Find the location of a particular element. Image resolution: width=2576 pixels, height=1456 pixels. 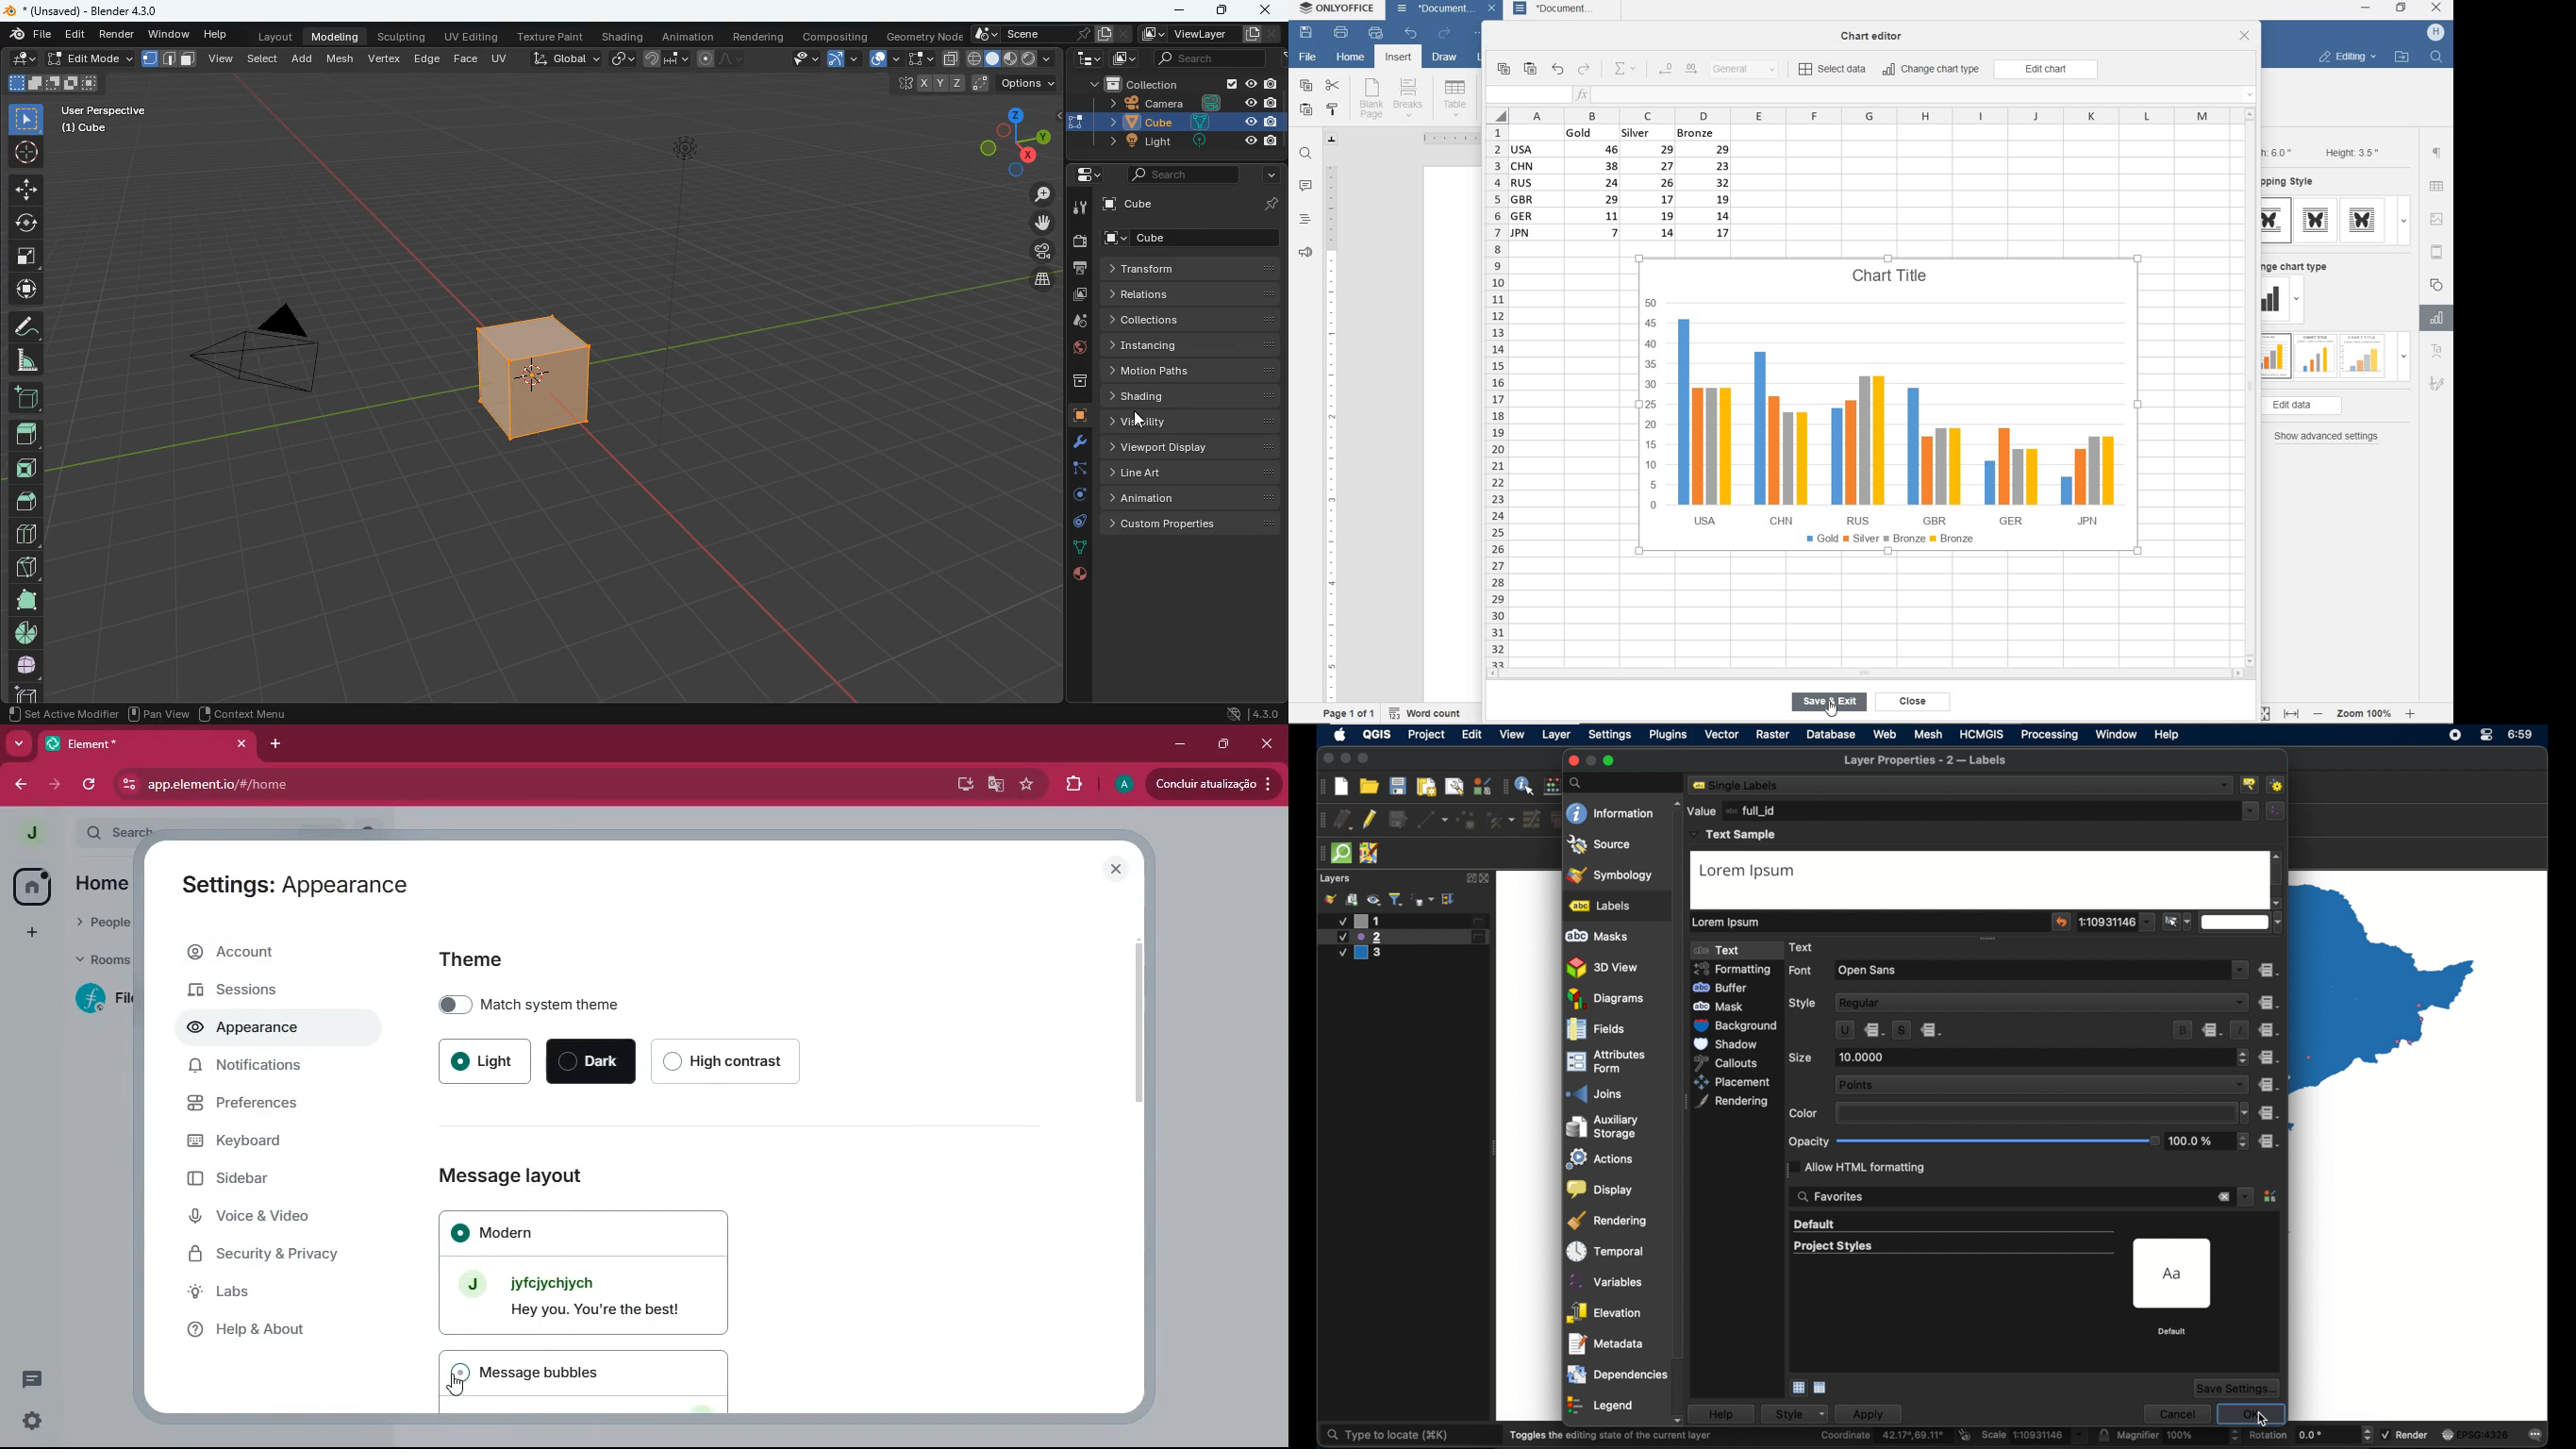

copy style is located at coordinates (1334, 109).